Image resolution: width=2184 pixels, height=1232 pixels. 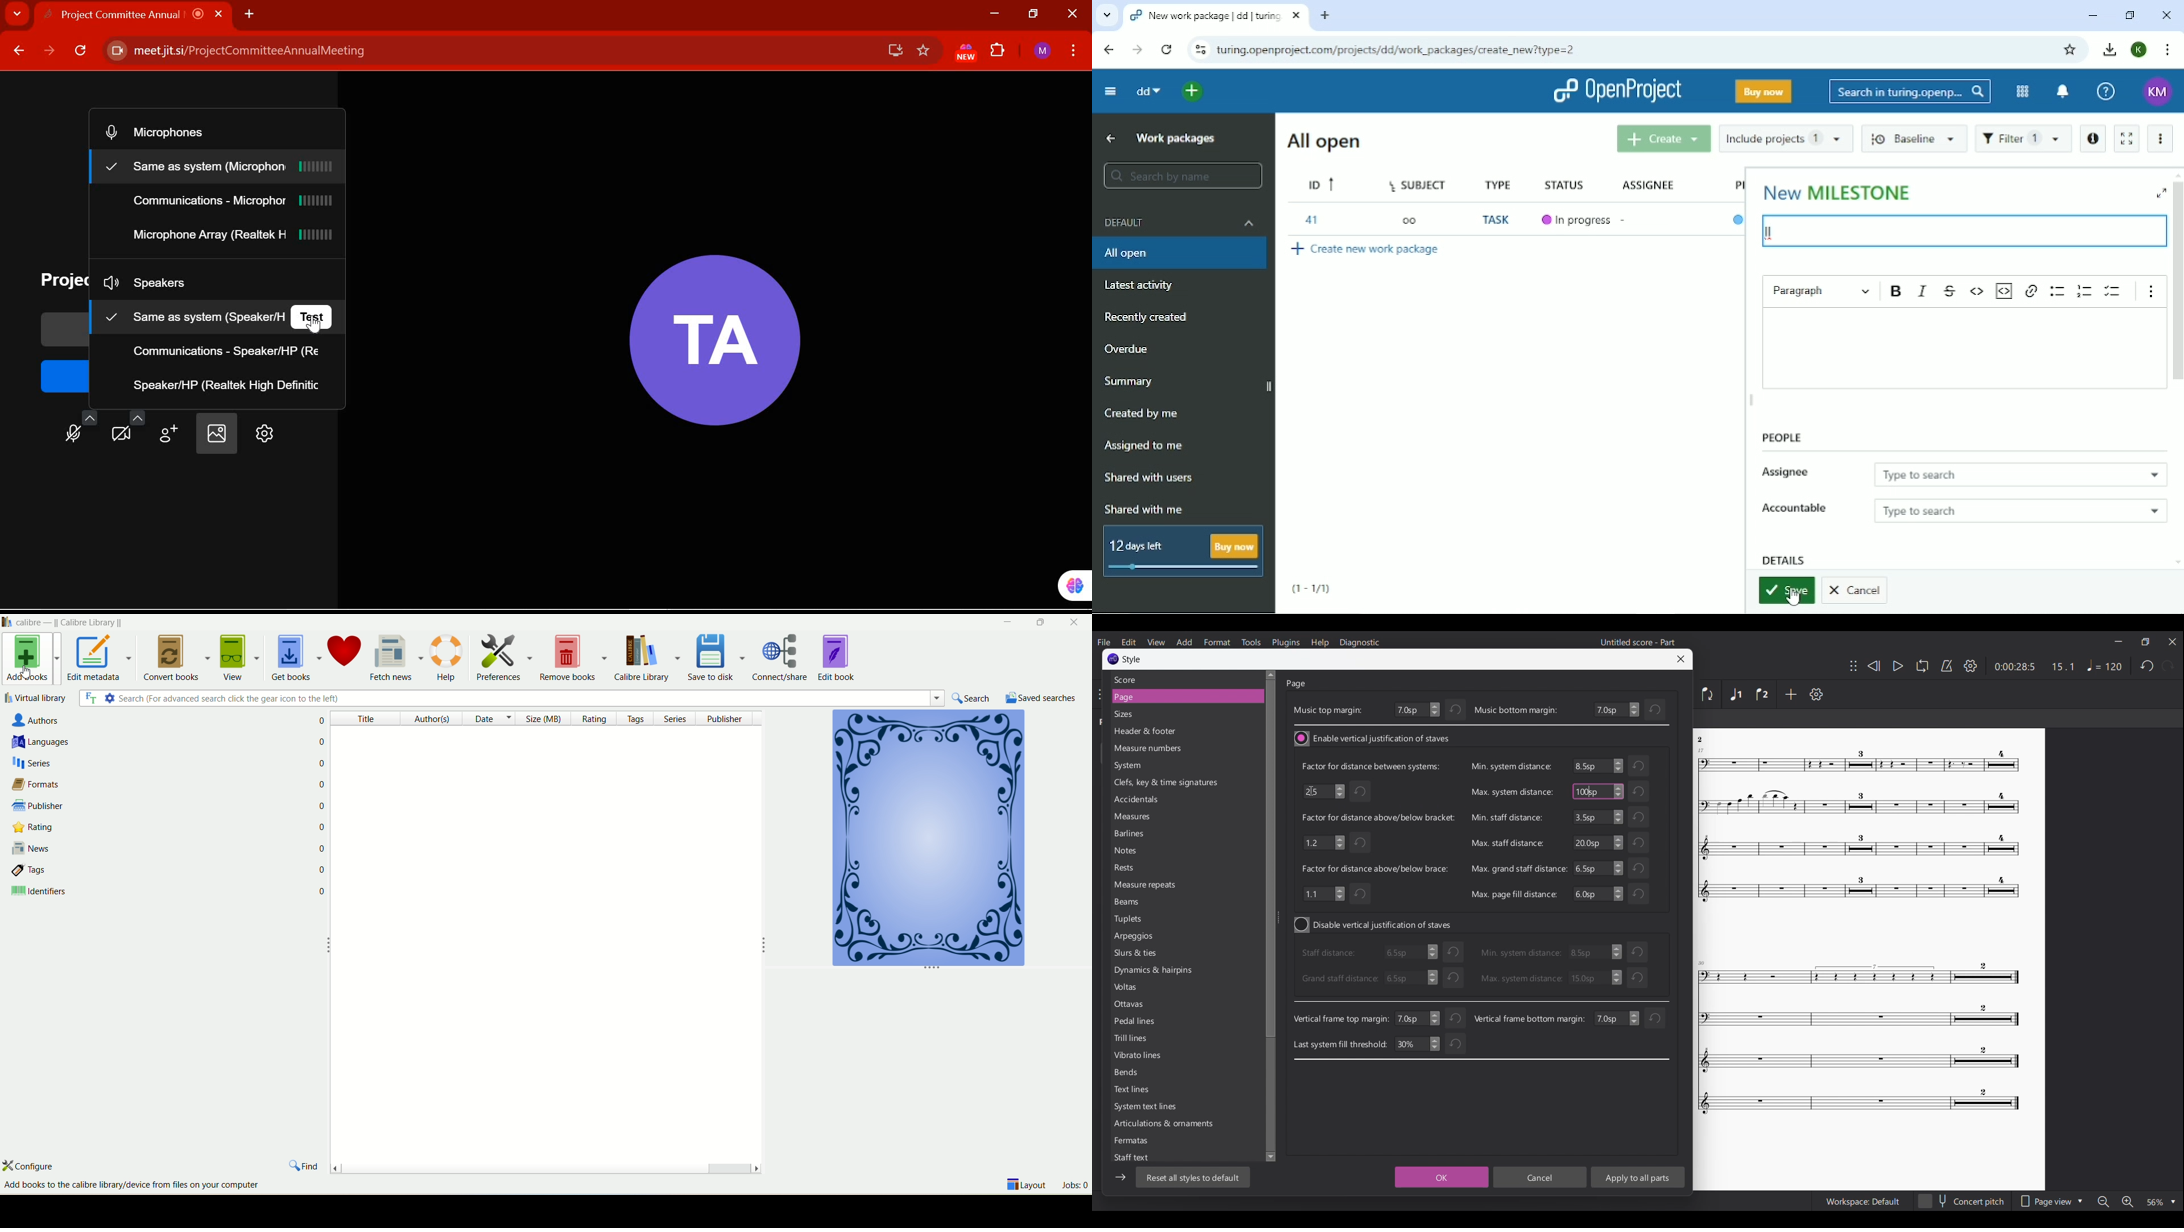 What do you see at coordinates (1366, 248) in the screenshot?
I see `Create new work package` at bounding box center [1366, 248].